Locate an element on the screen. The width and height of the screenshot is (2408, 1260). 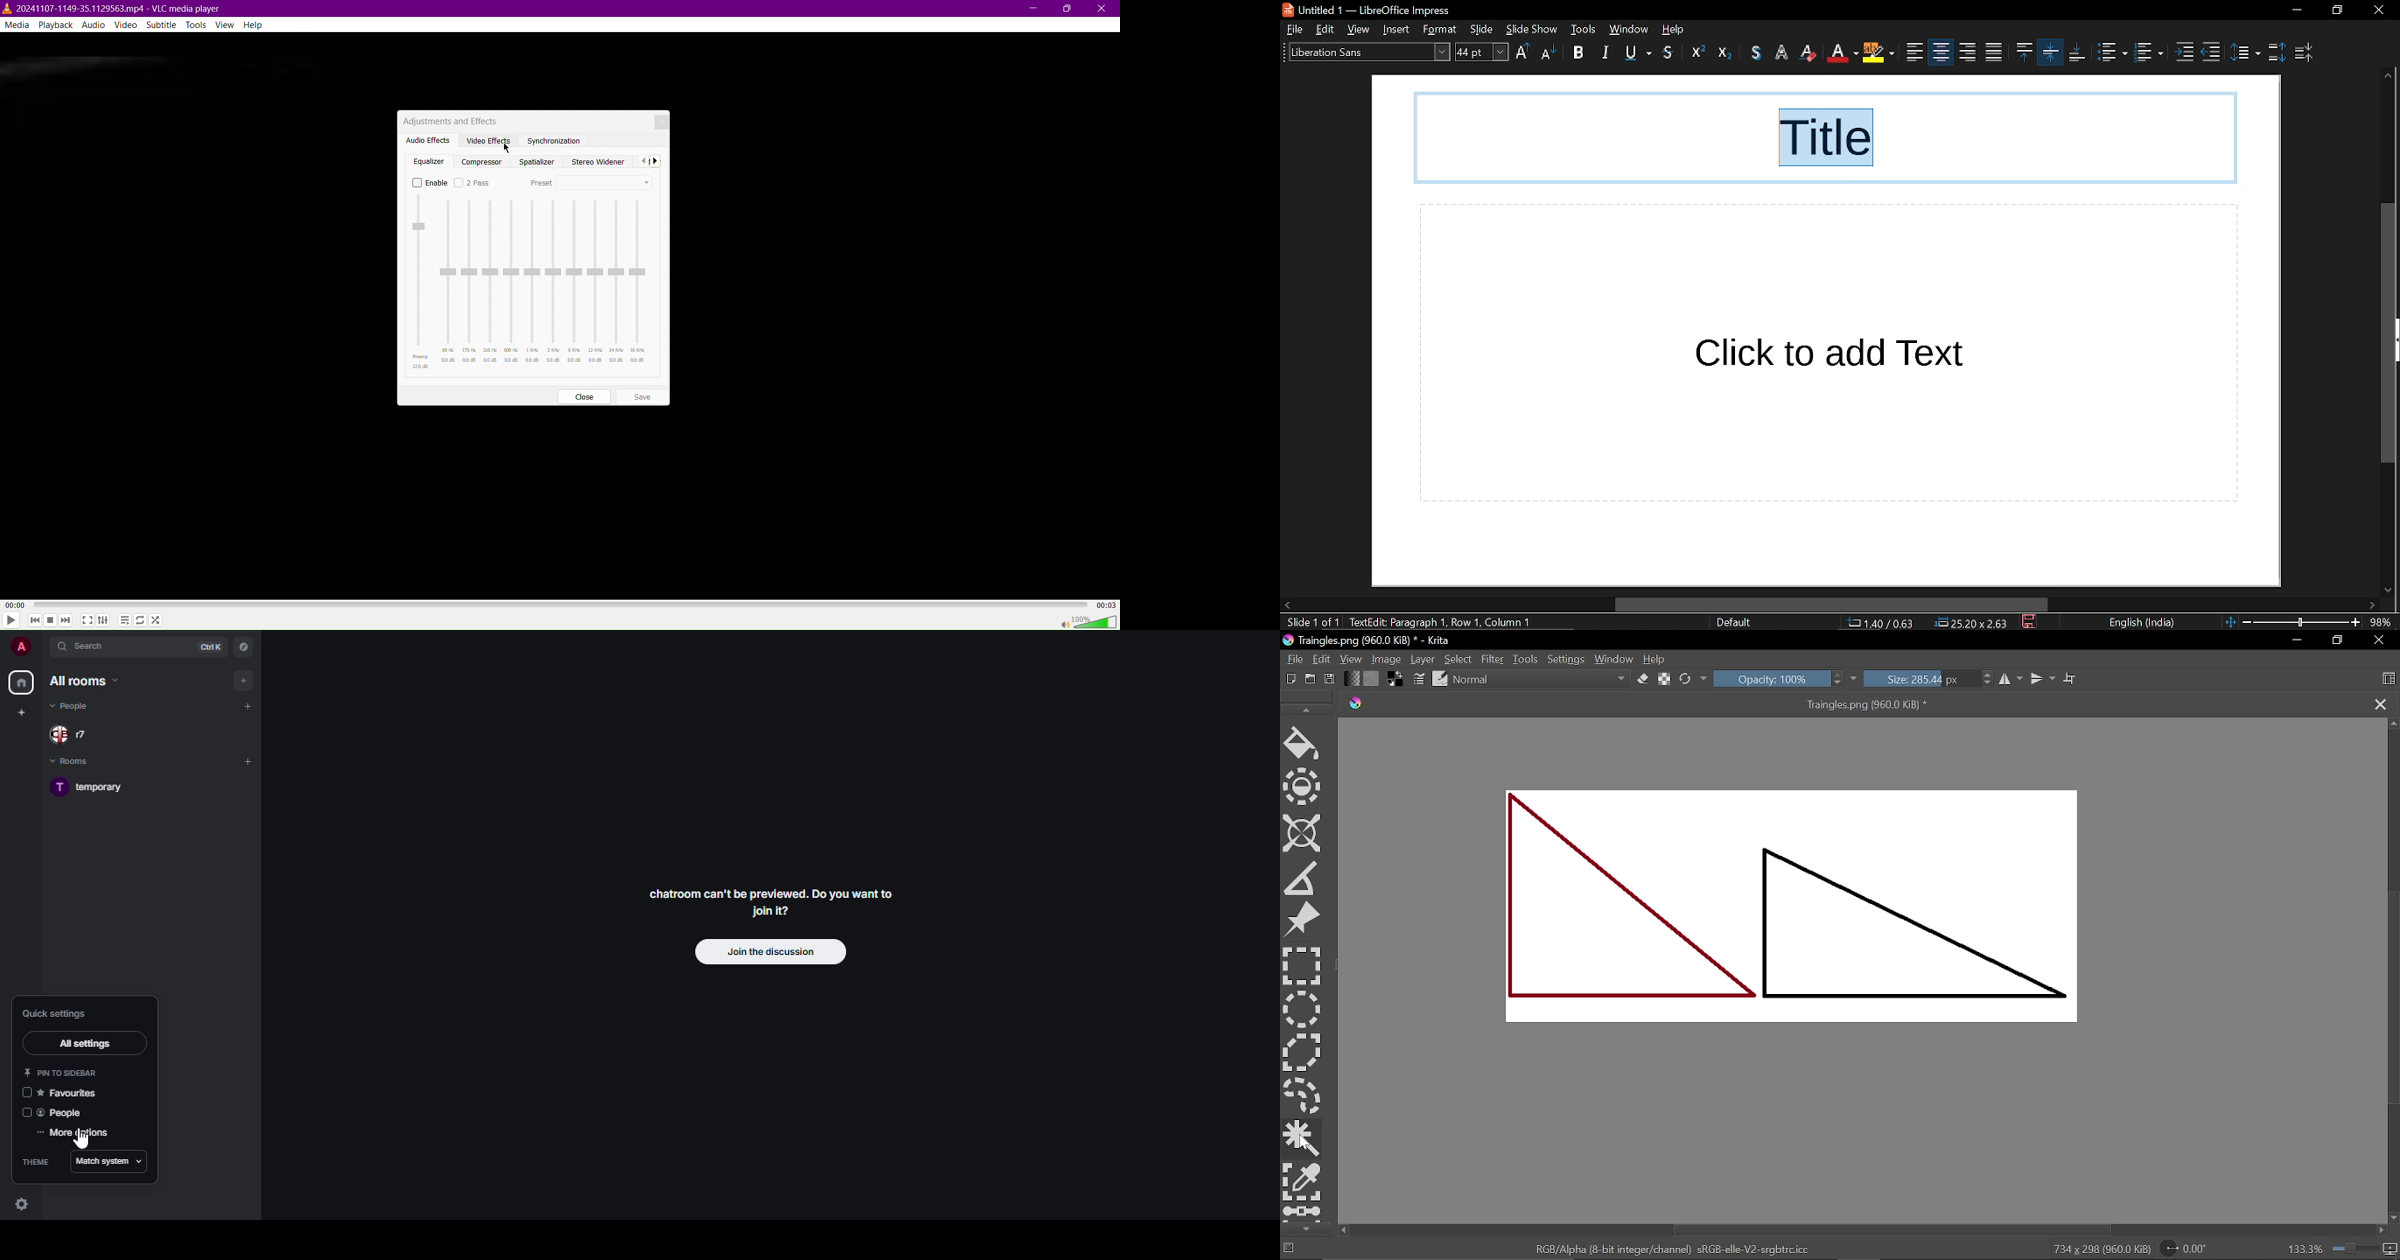
Volume 100% is located at coordinates (1087, 621).